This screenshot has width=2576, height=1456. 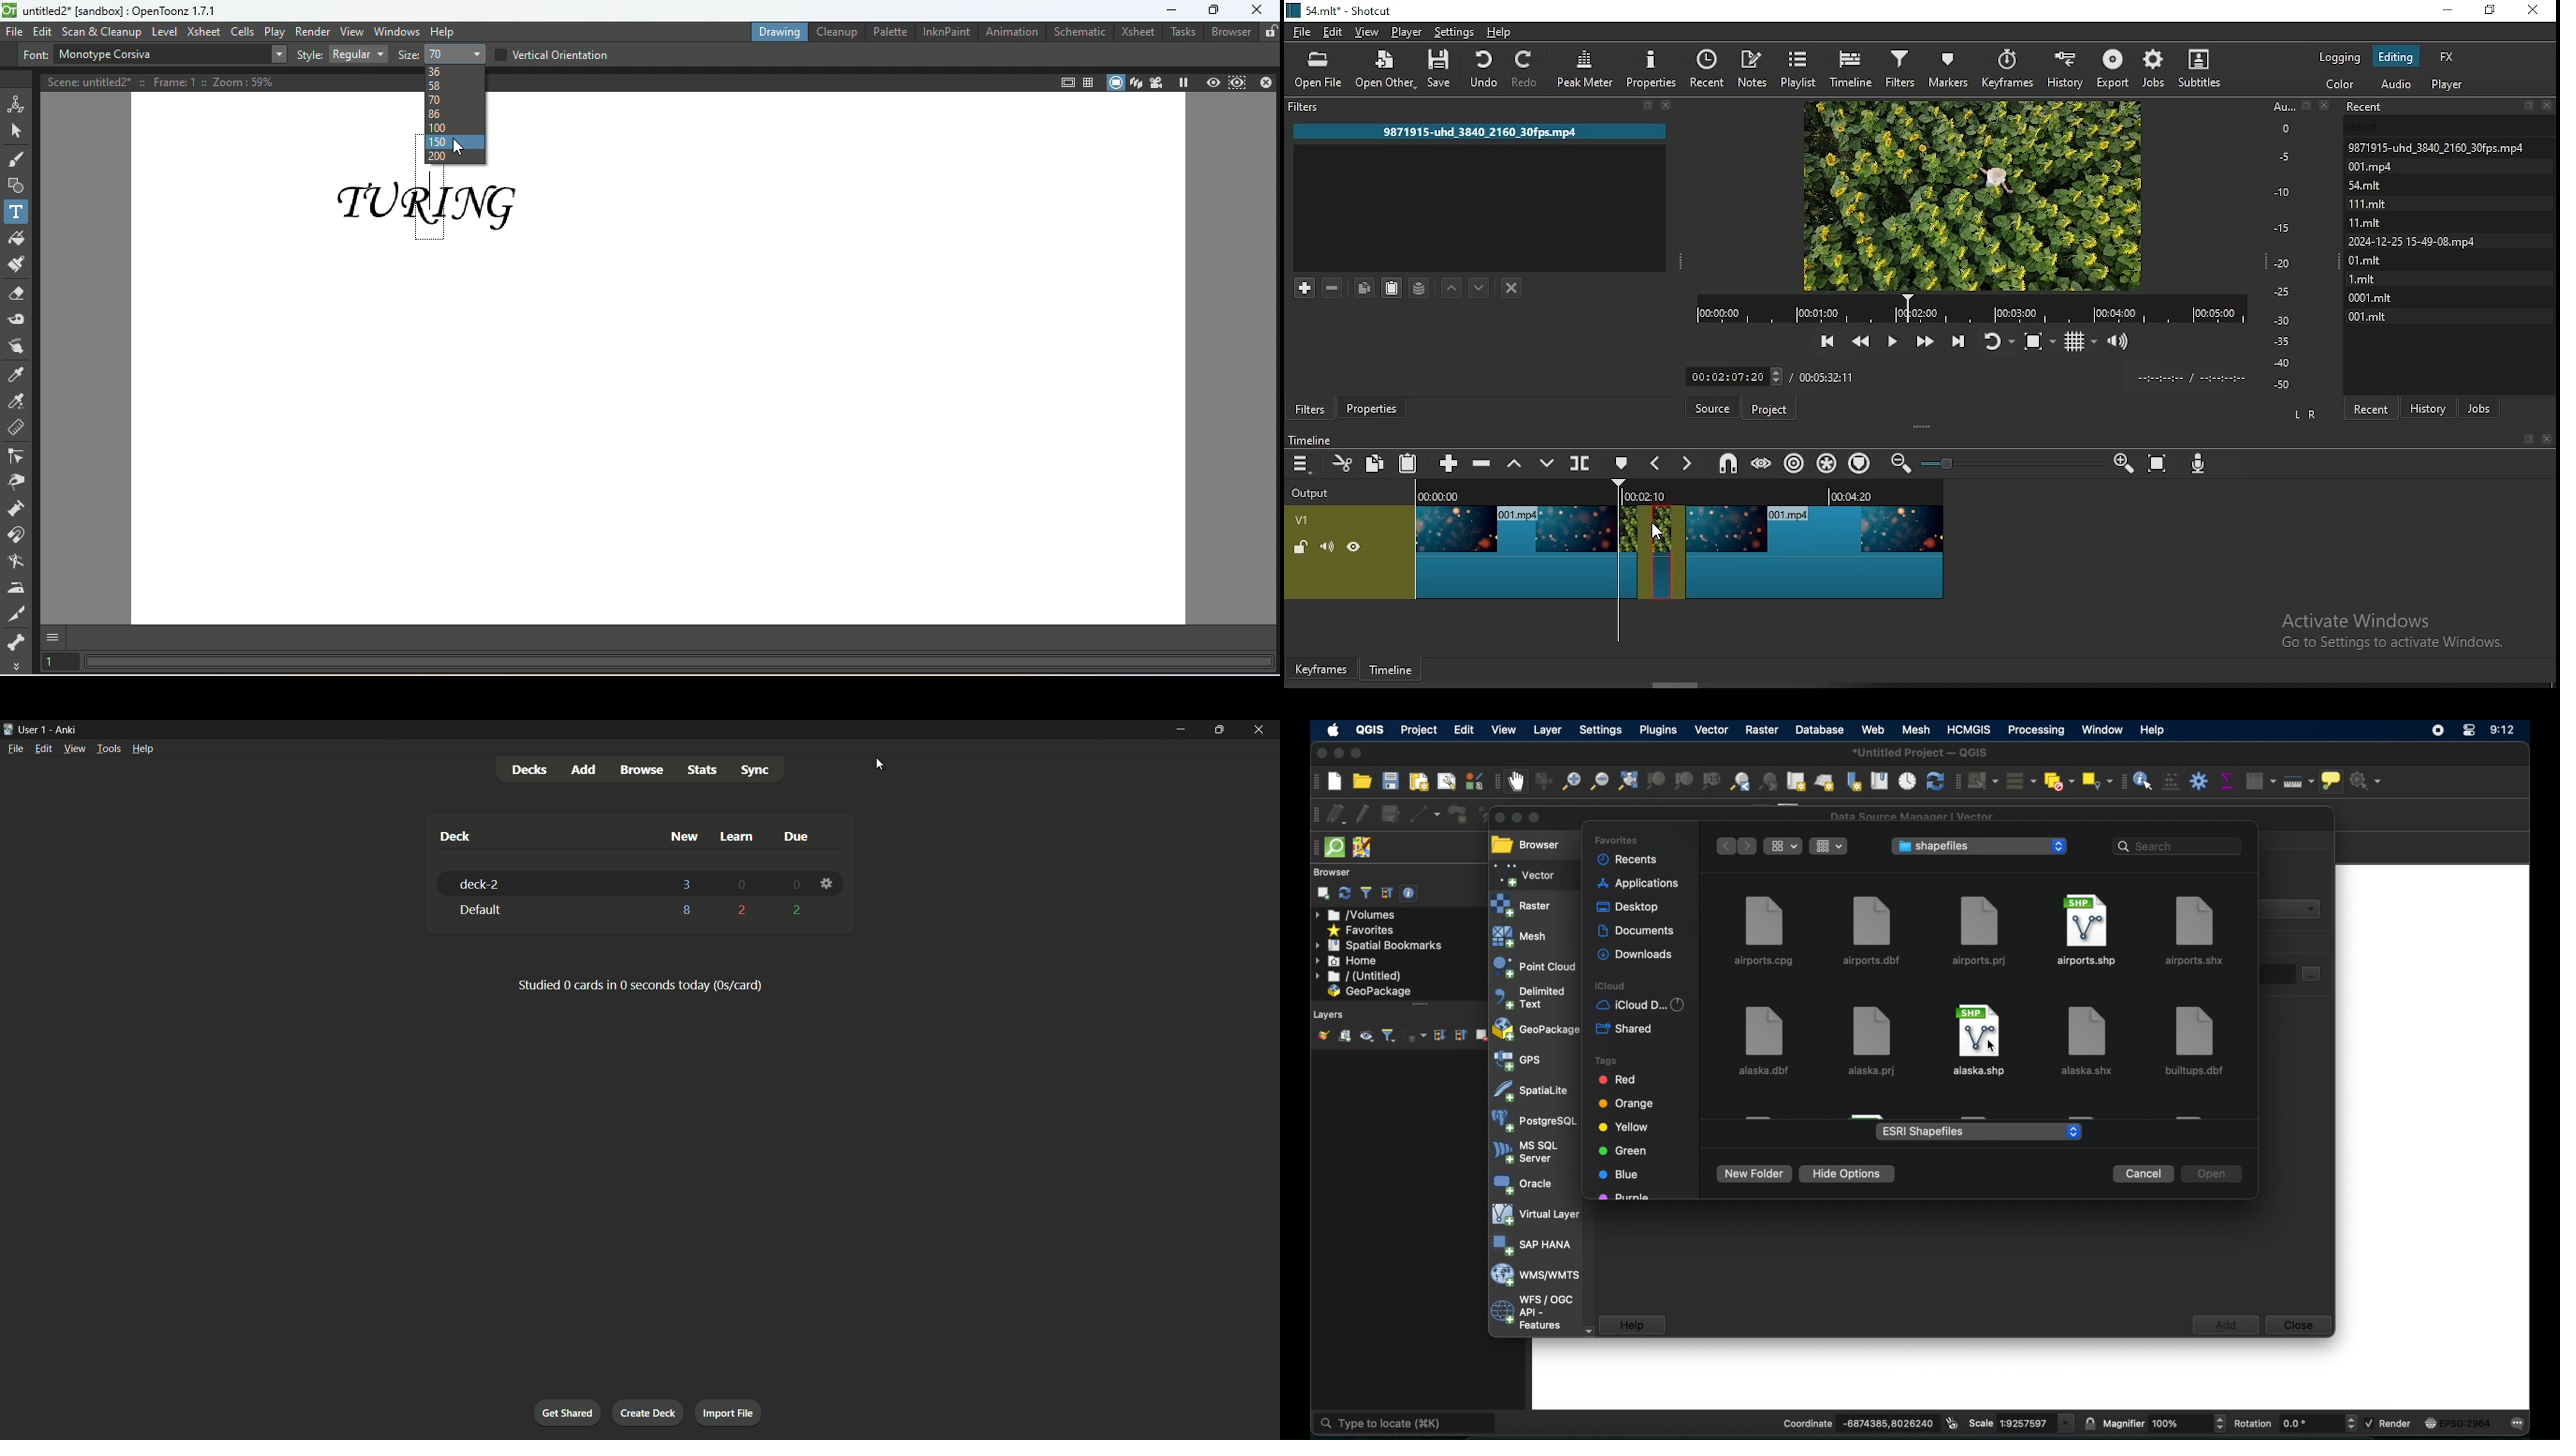 I want to click on export, so click(x=2114, y=68).